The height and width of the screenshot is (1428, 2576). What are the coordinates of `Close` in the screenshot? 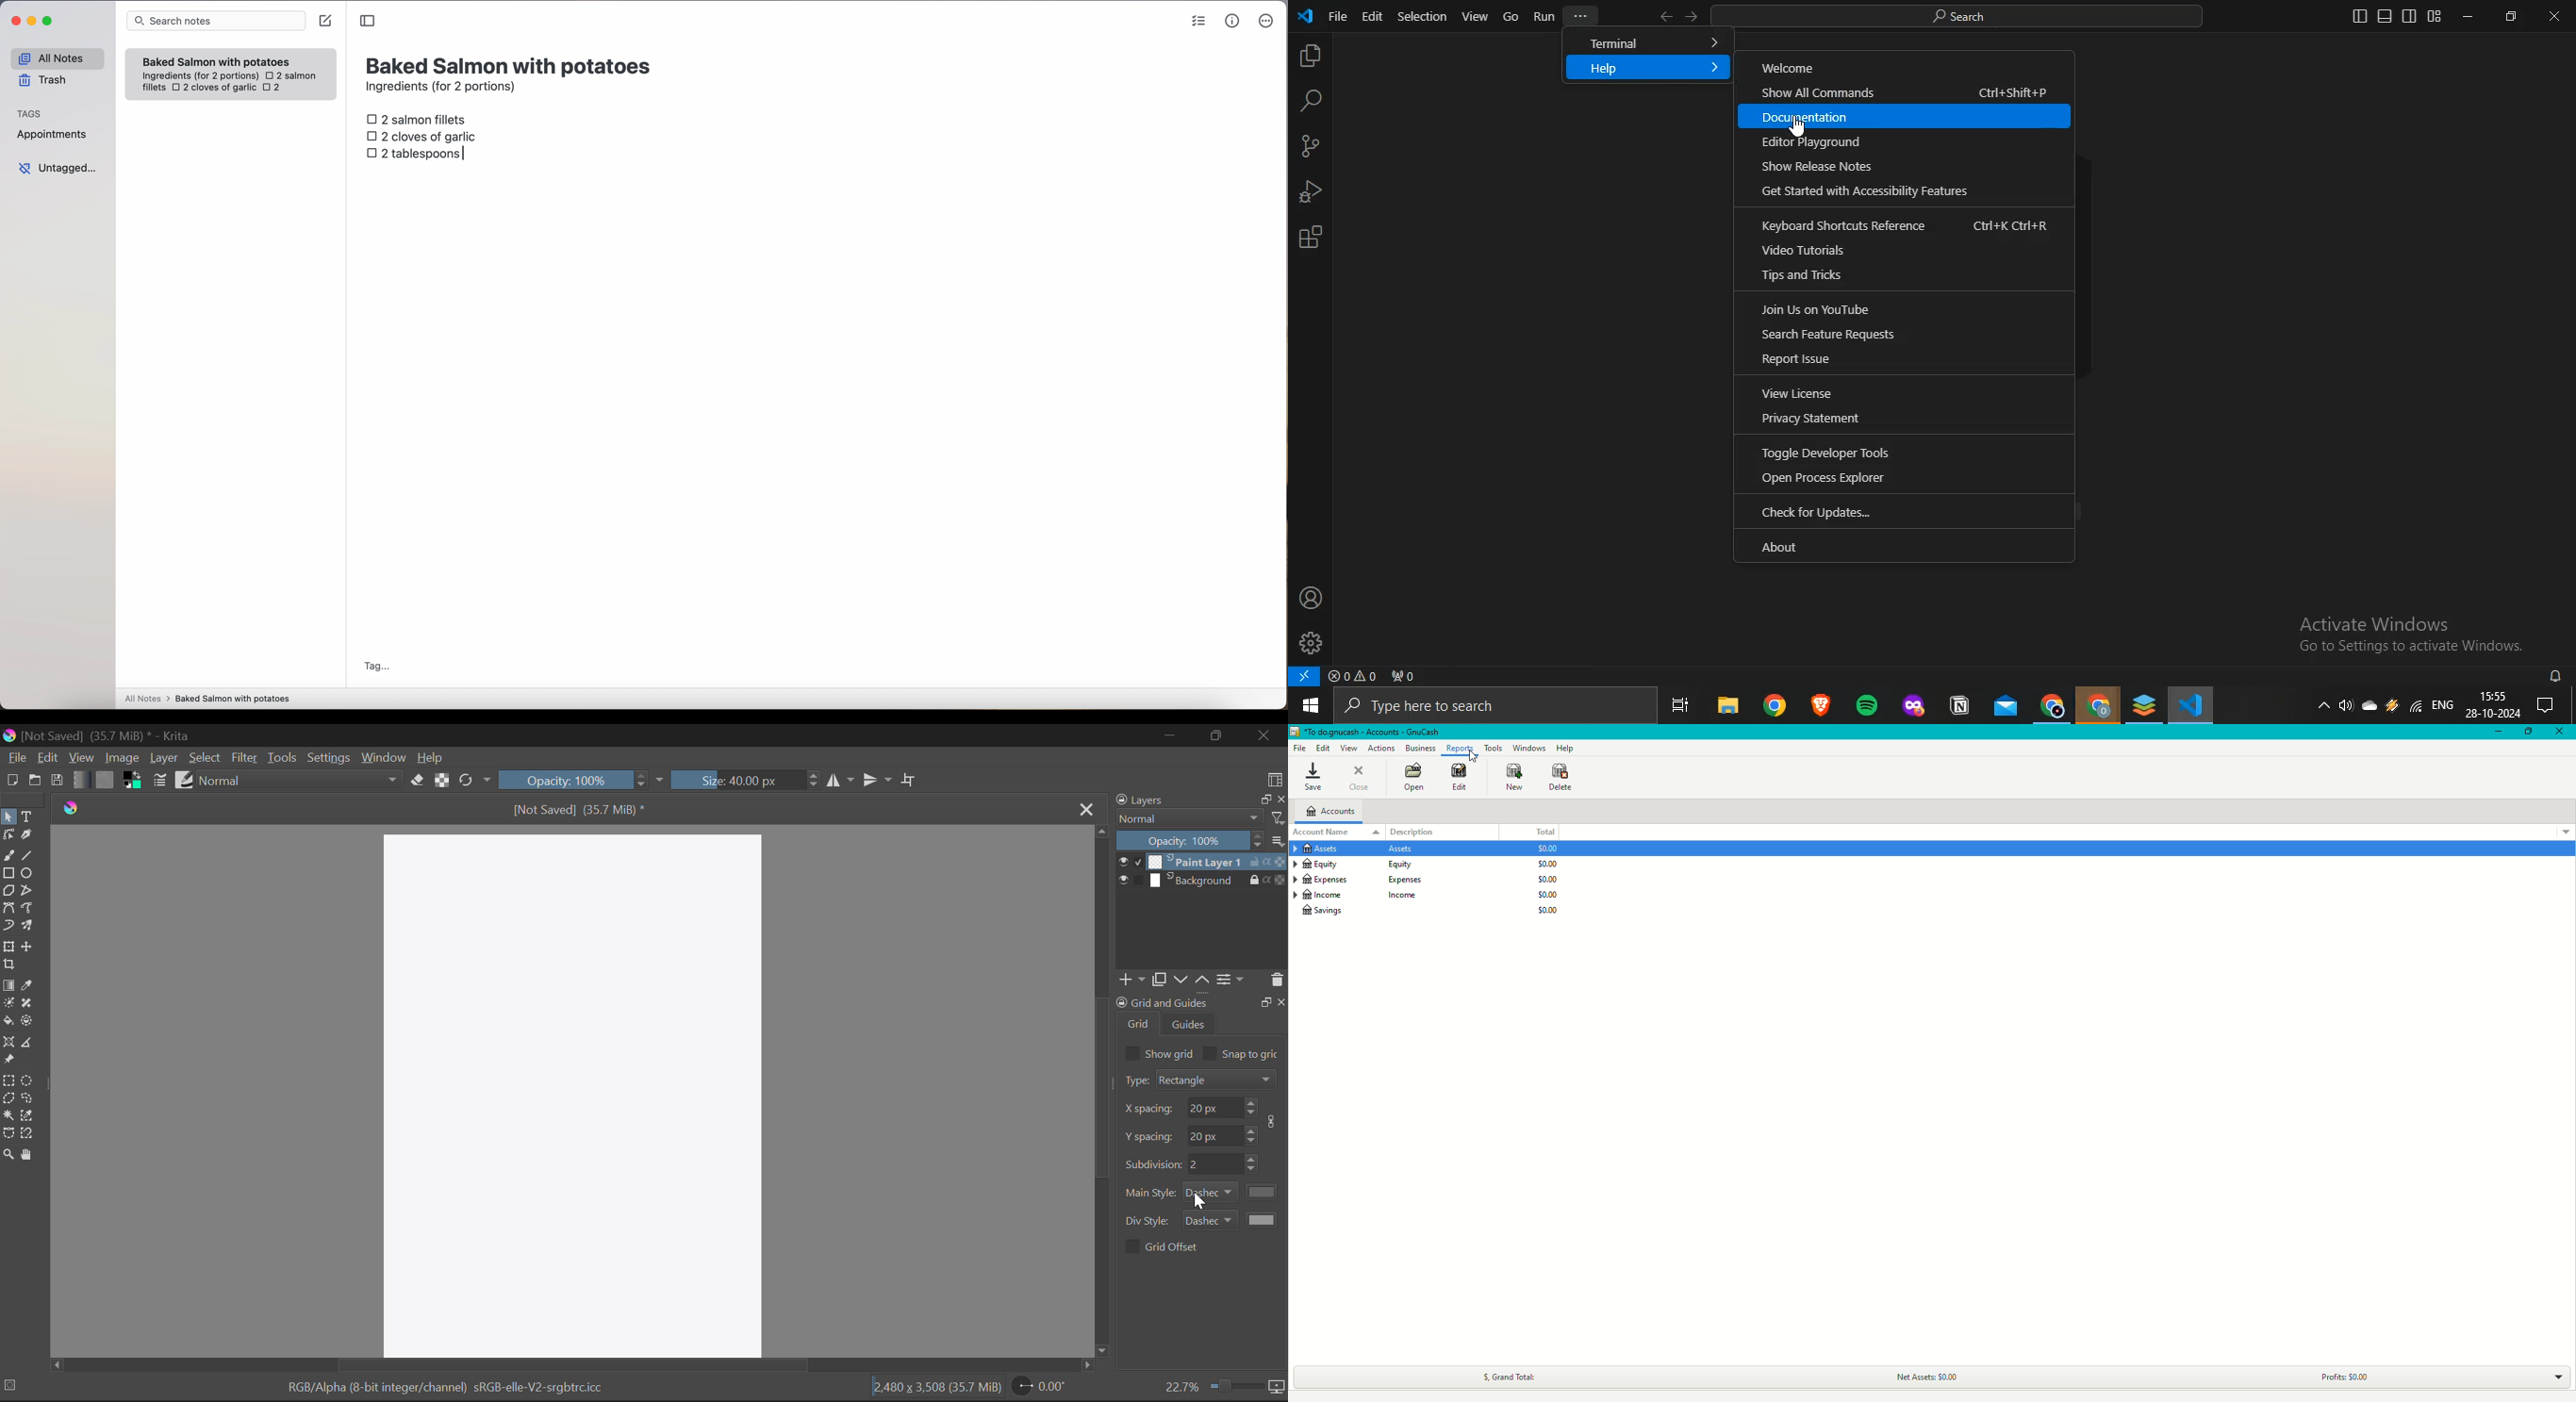 It's located at (1358, 778).